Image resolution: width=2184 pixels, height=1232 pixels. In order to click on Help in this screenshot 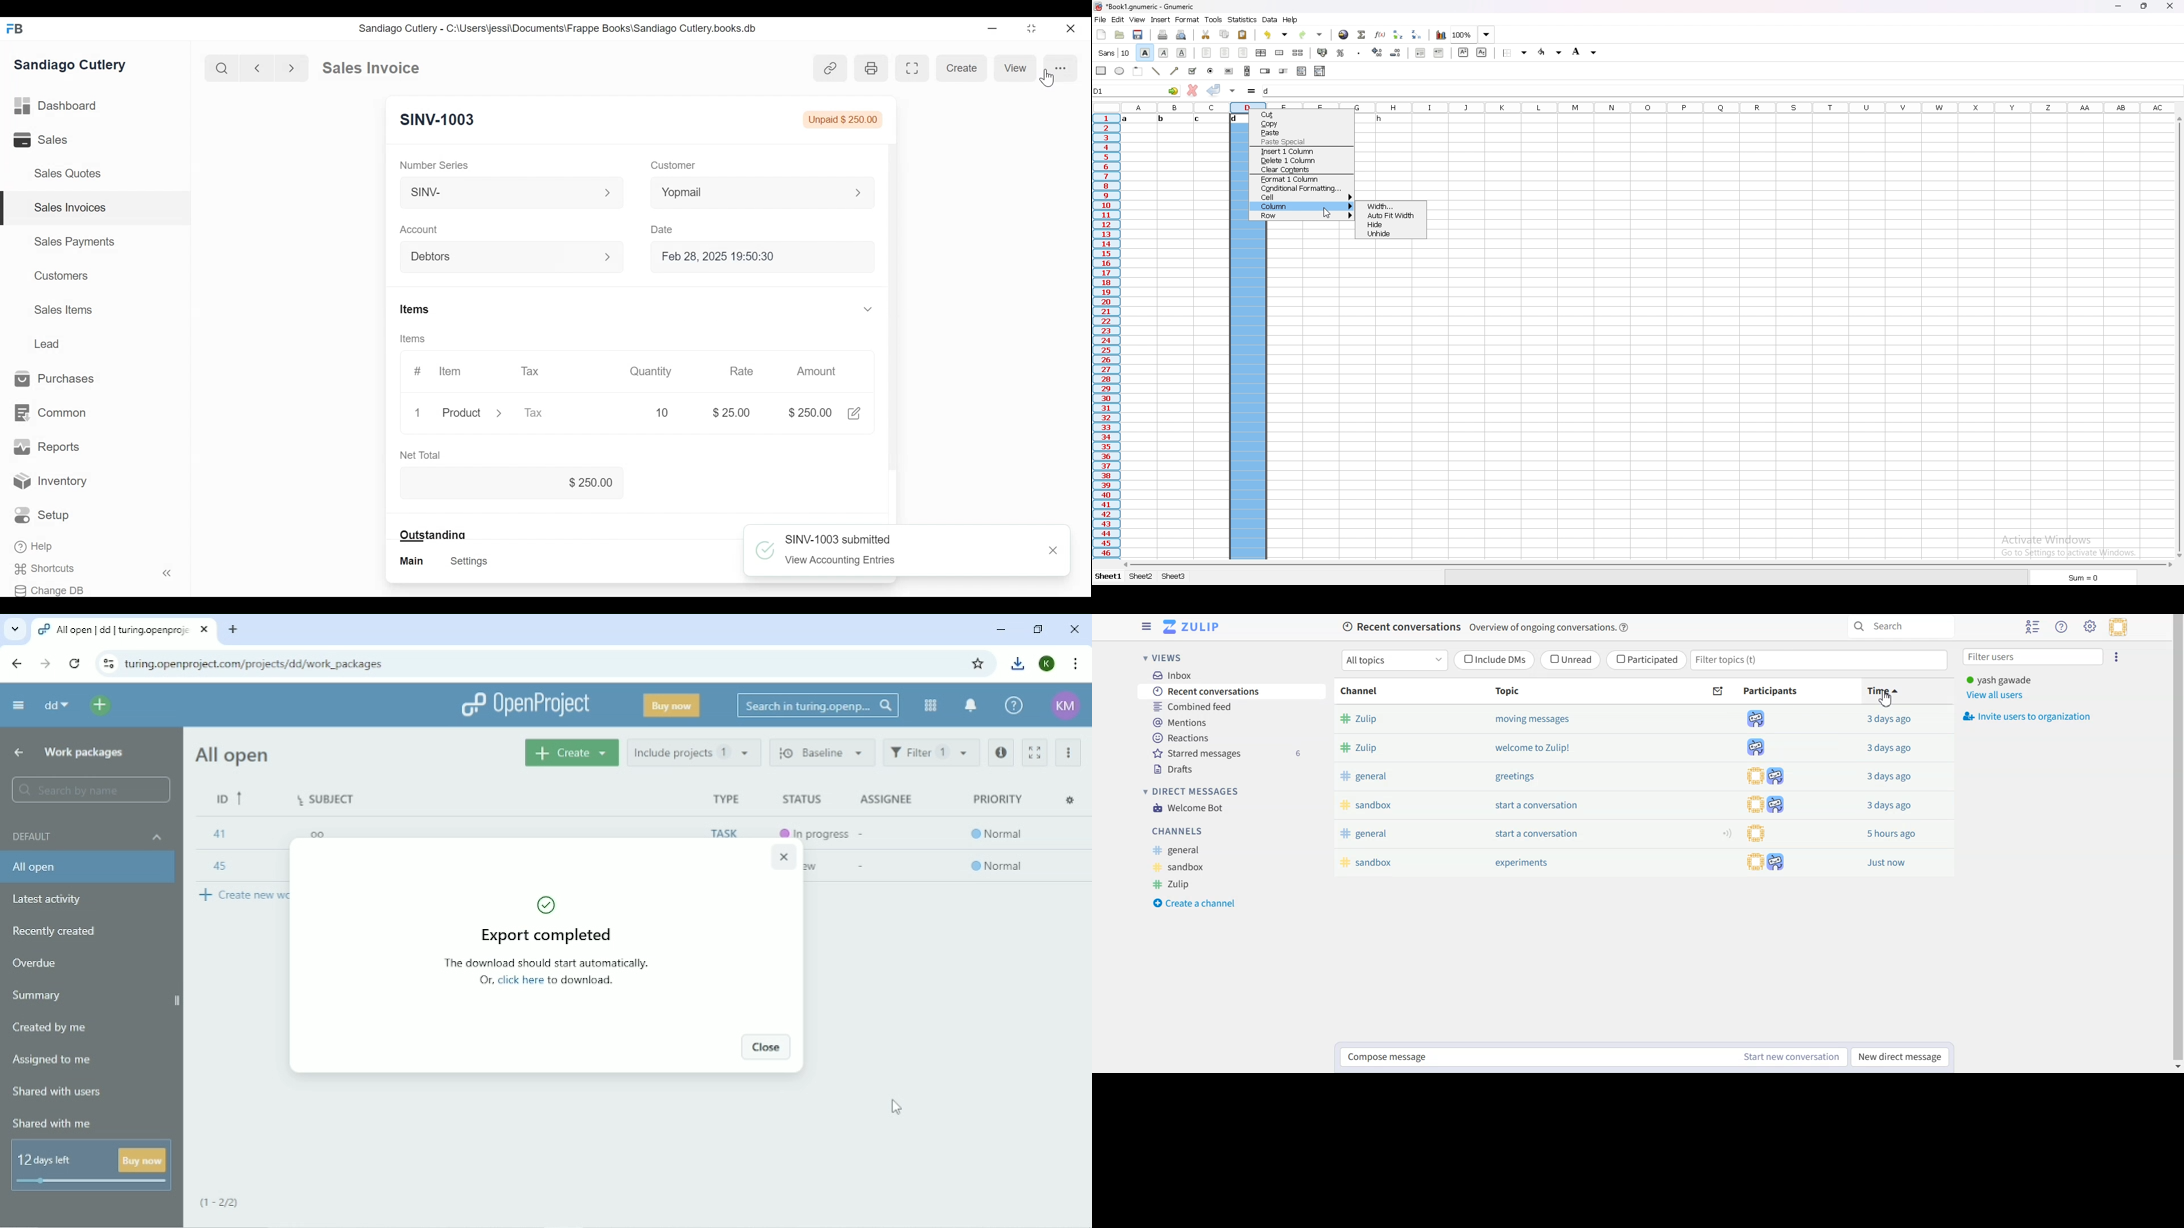, I will do `click(35, 546)`.